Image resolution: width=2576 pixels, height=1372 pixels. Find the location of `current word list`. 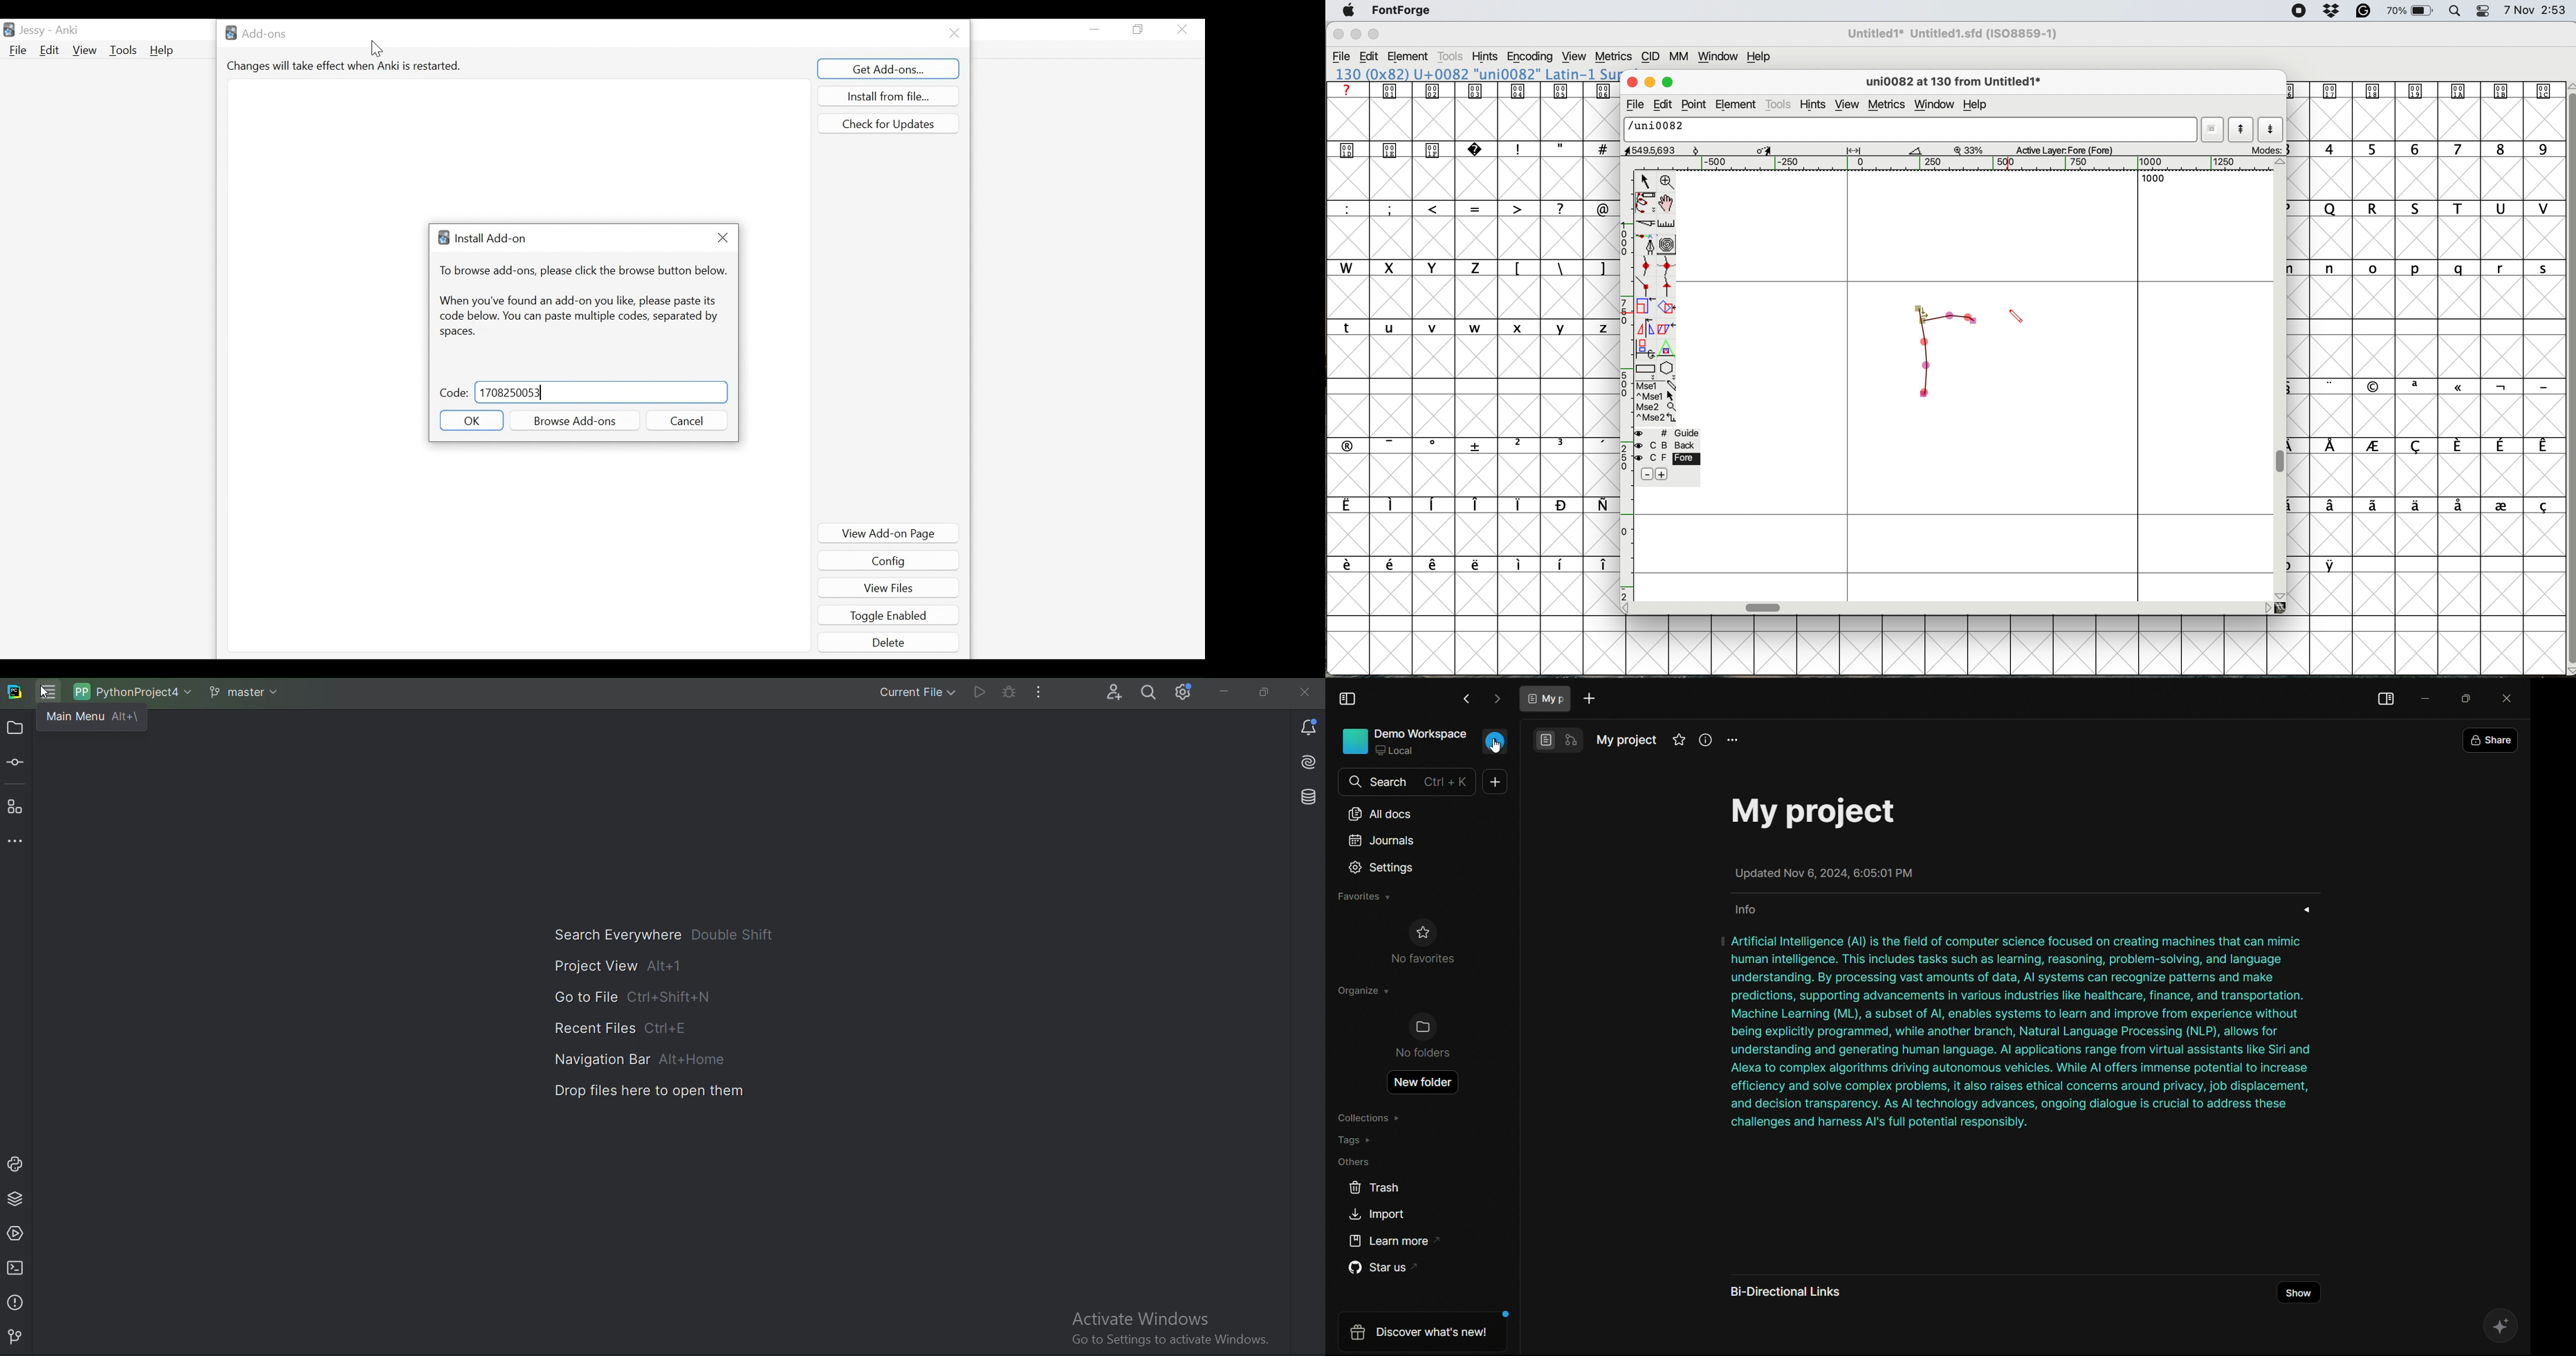

current word list is located at coordinates (2214, 129).